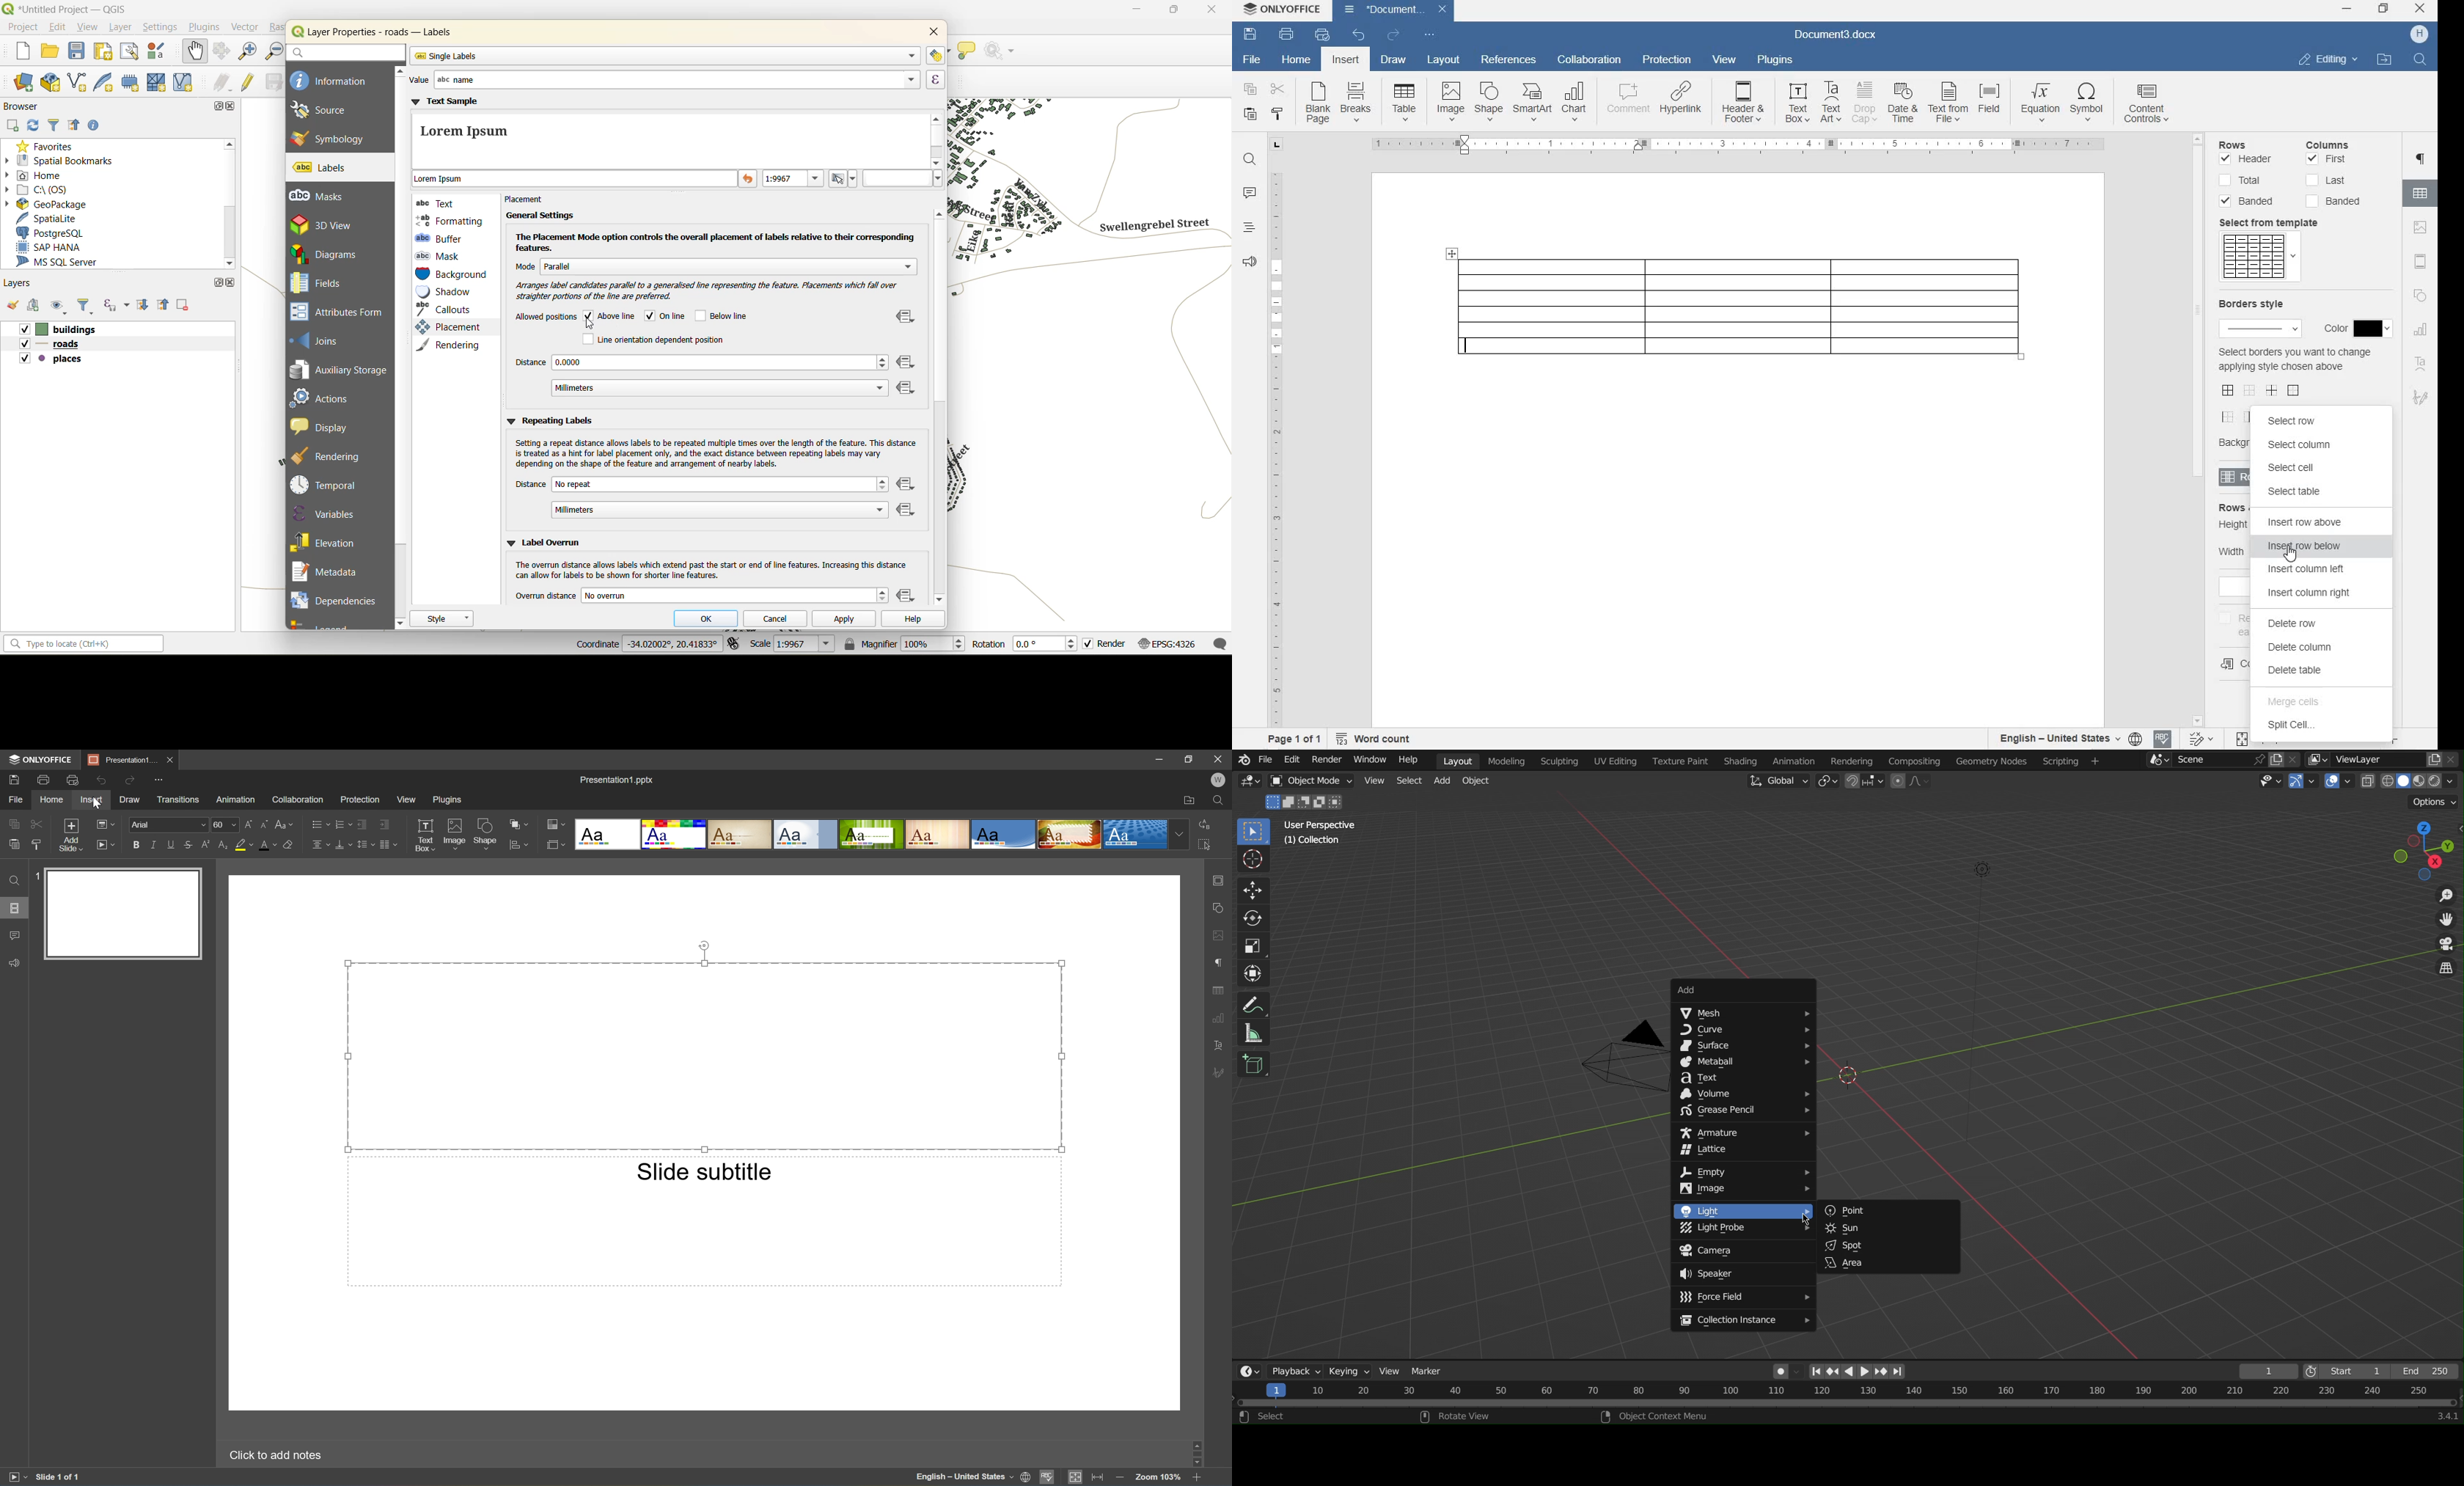 The image size is (2464, 1512). What do you see at coordinates (1189, 758) in the screenshot?
I see `Restore Down` at bounding box center [1189, 758].